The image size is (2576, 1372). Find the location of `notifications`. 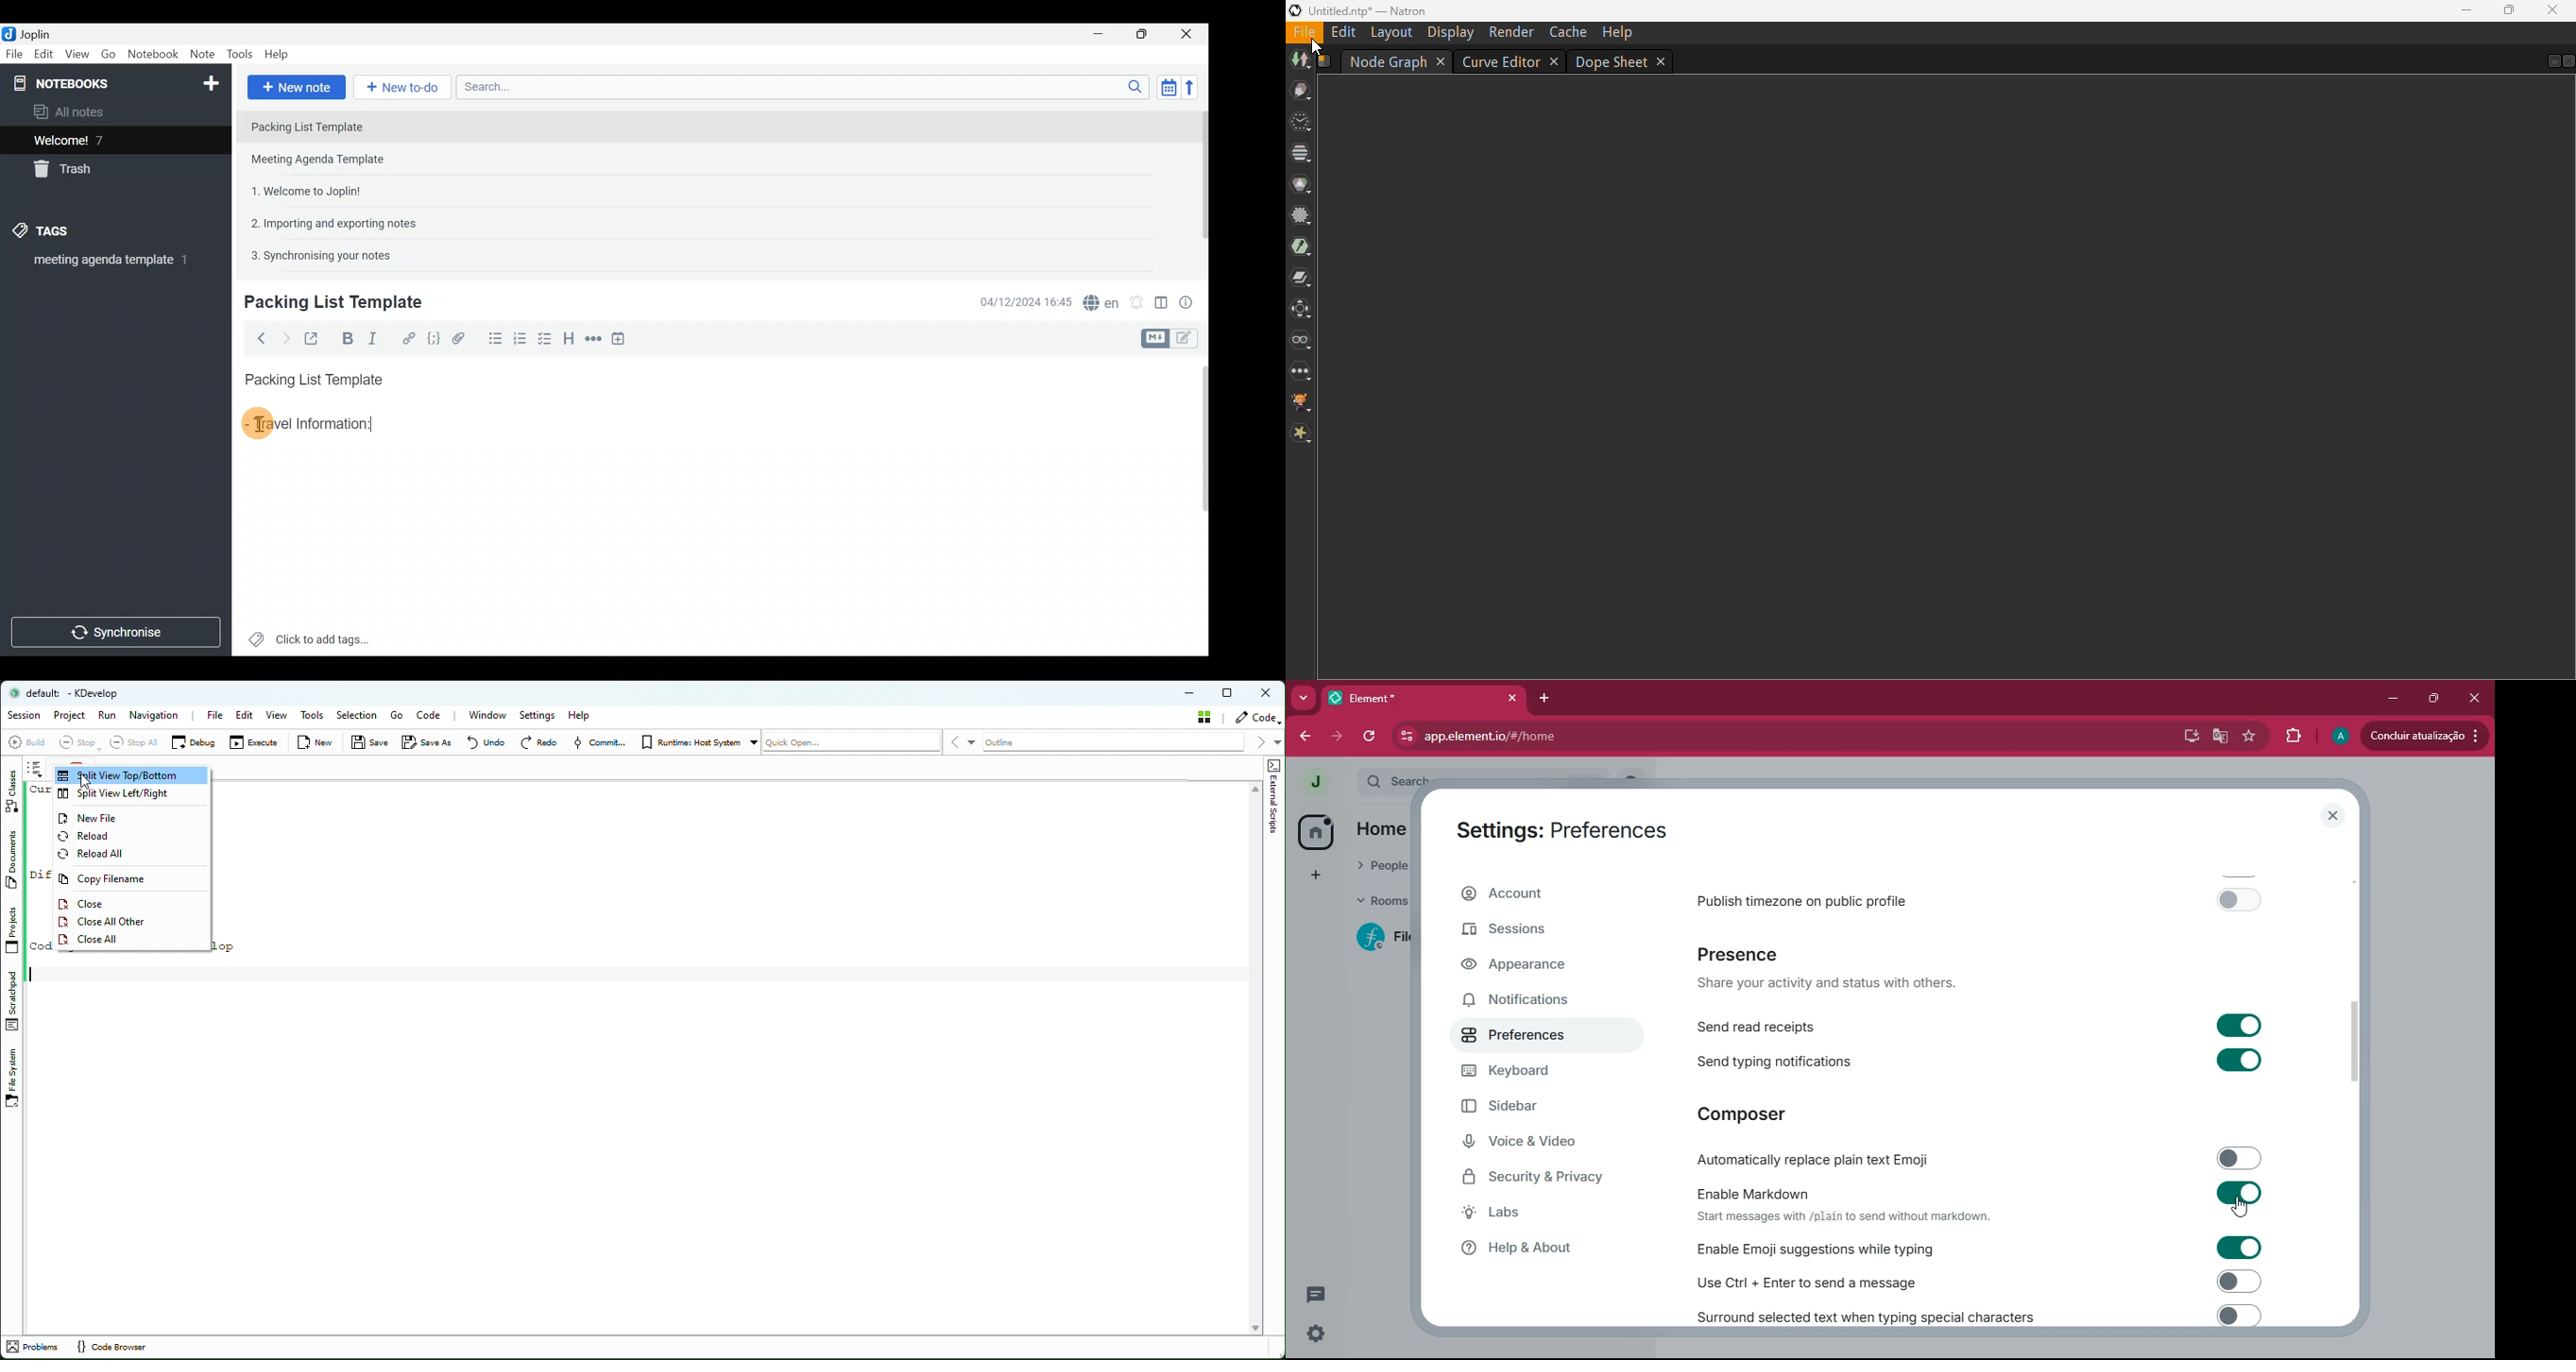

notifications is located at coordinates (1527, 1002).